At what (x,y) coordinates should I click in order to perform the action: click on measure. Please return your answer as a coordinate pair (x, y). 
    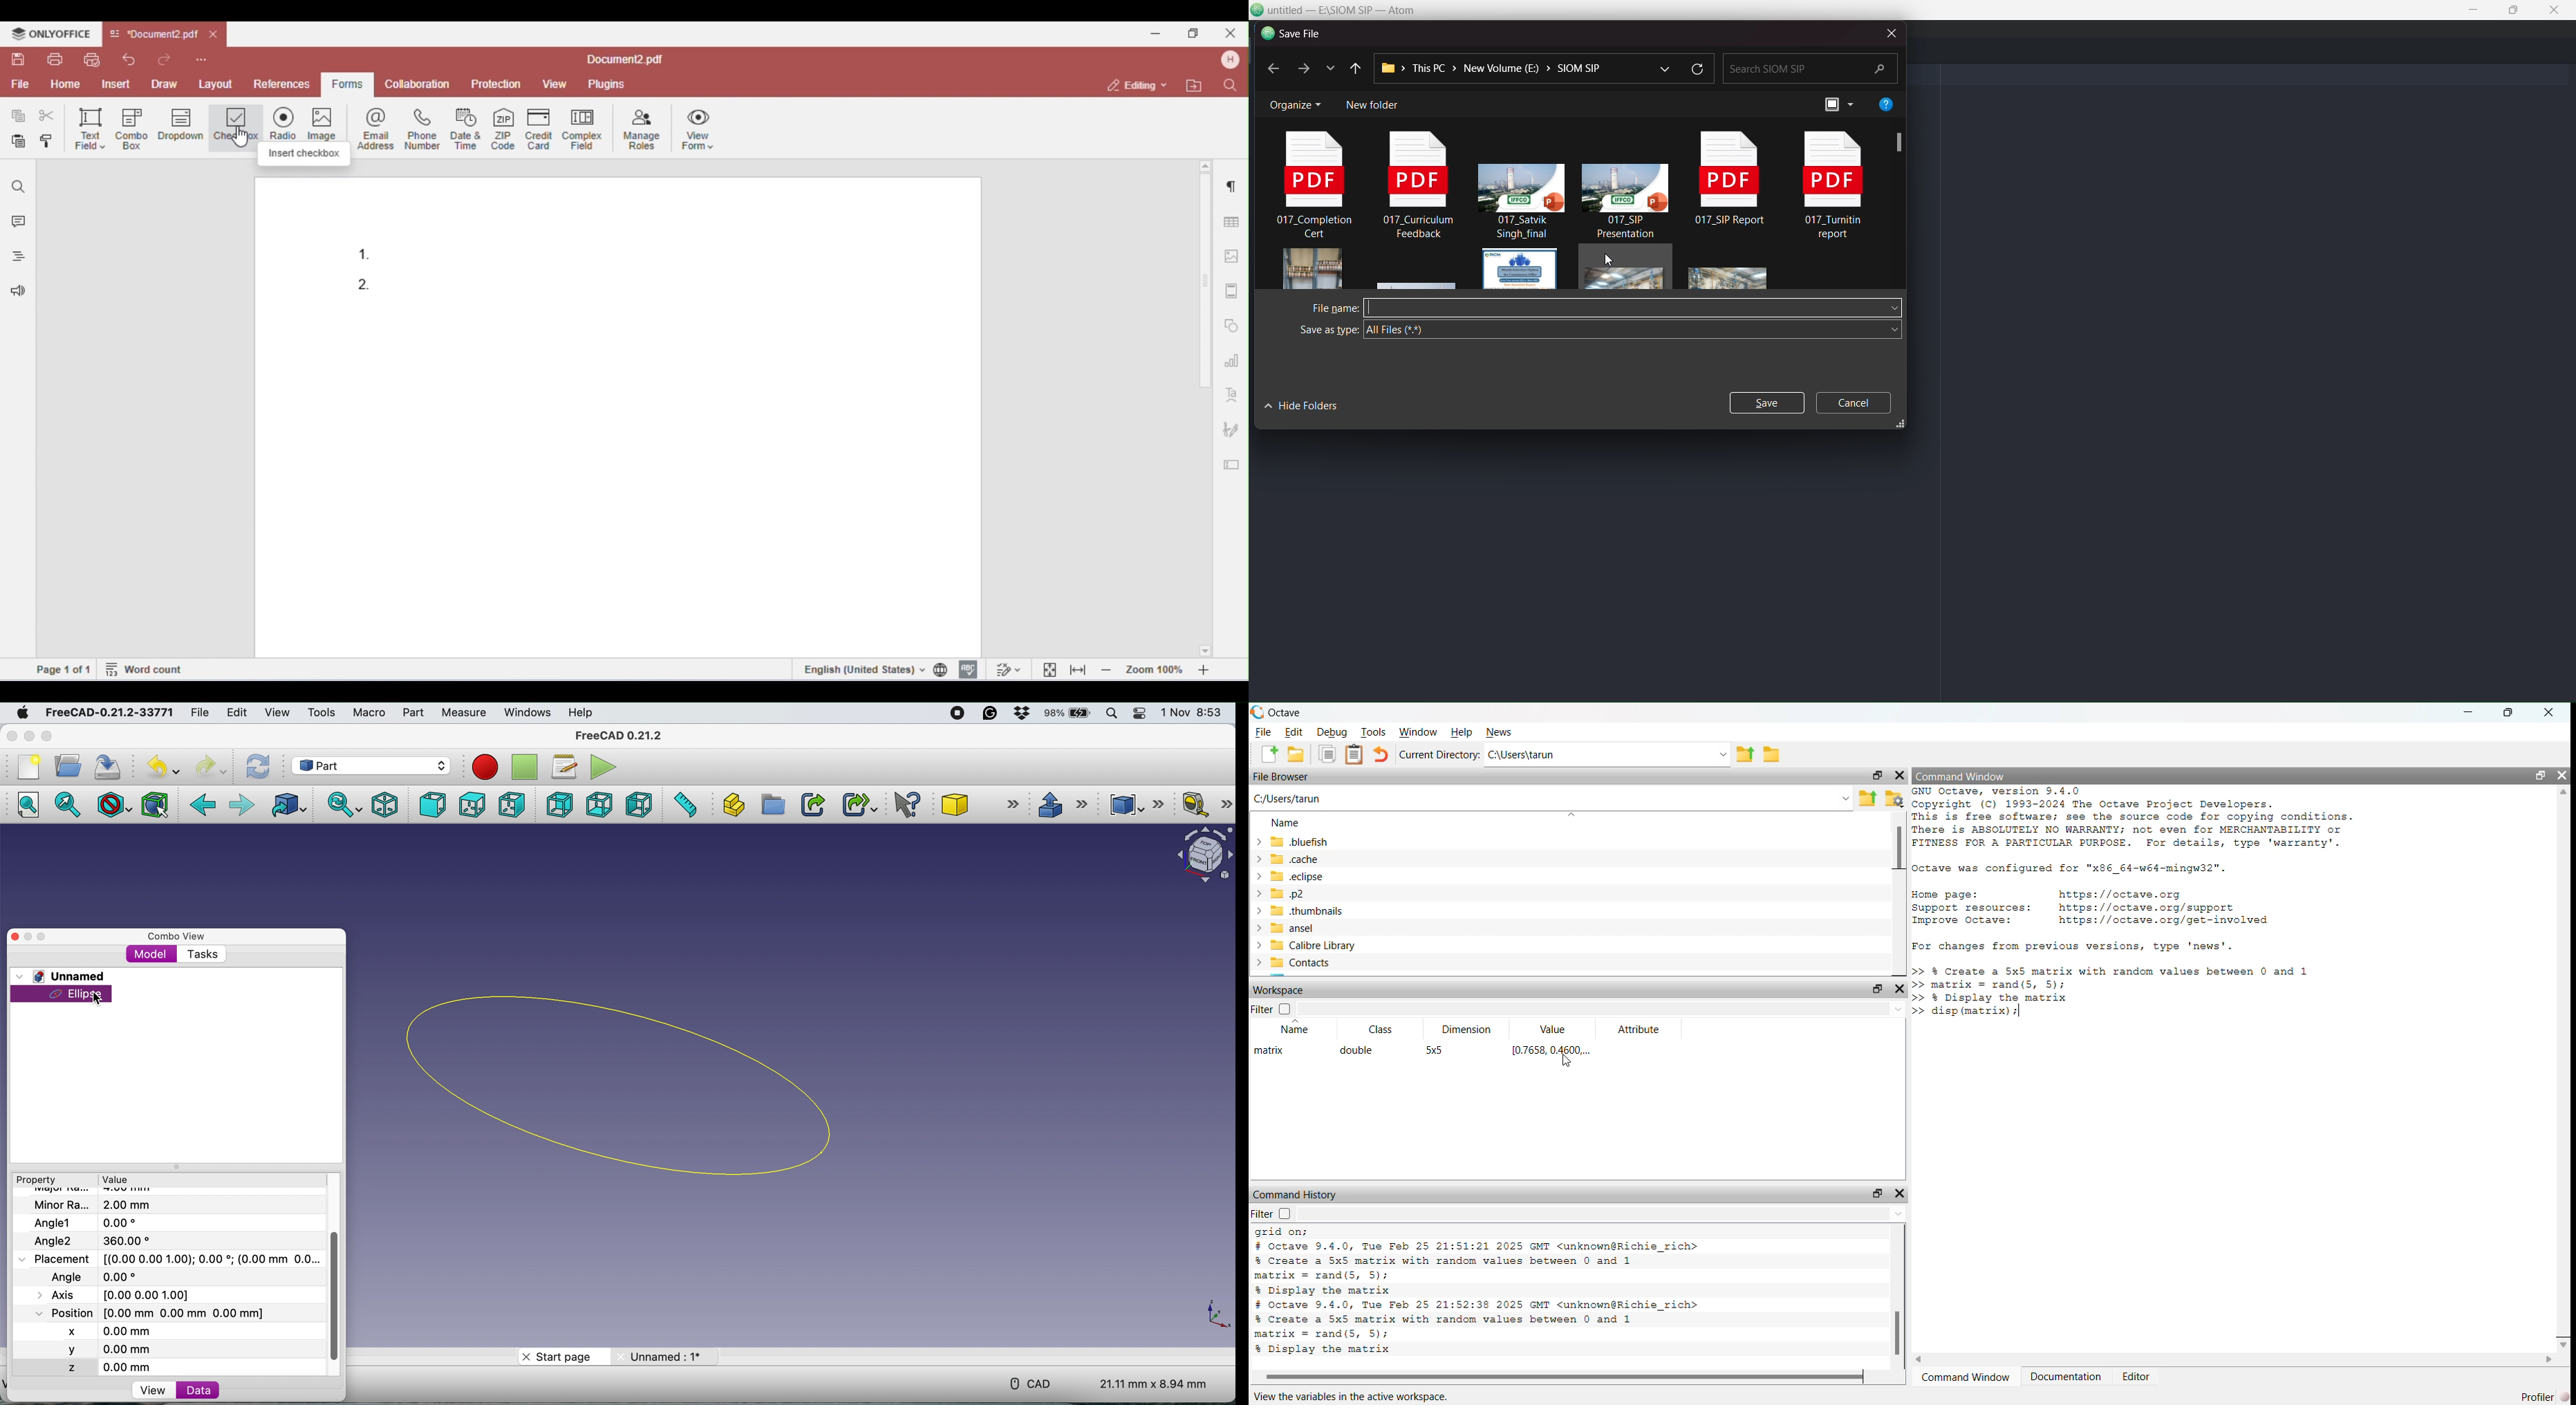
    Looking at the image, I should click on (464, 714).